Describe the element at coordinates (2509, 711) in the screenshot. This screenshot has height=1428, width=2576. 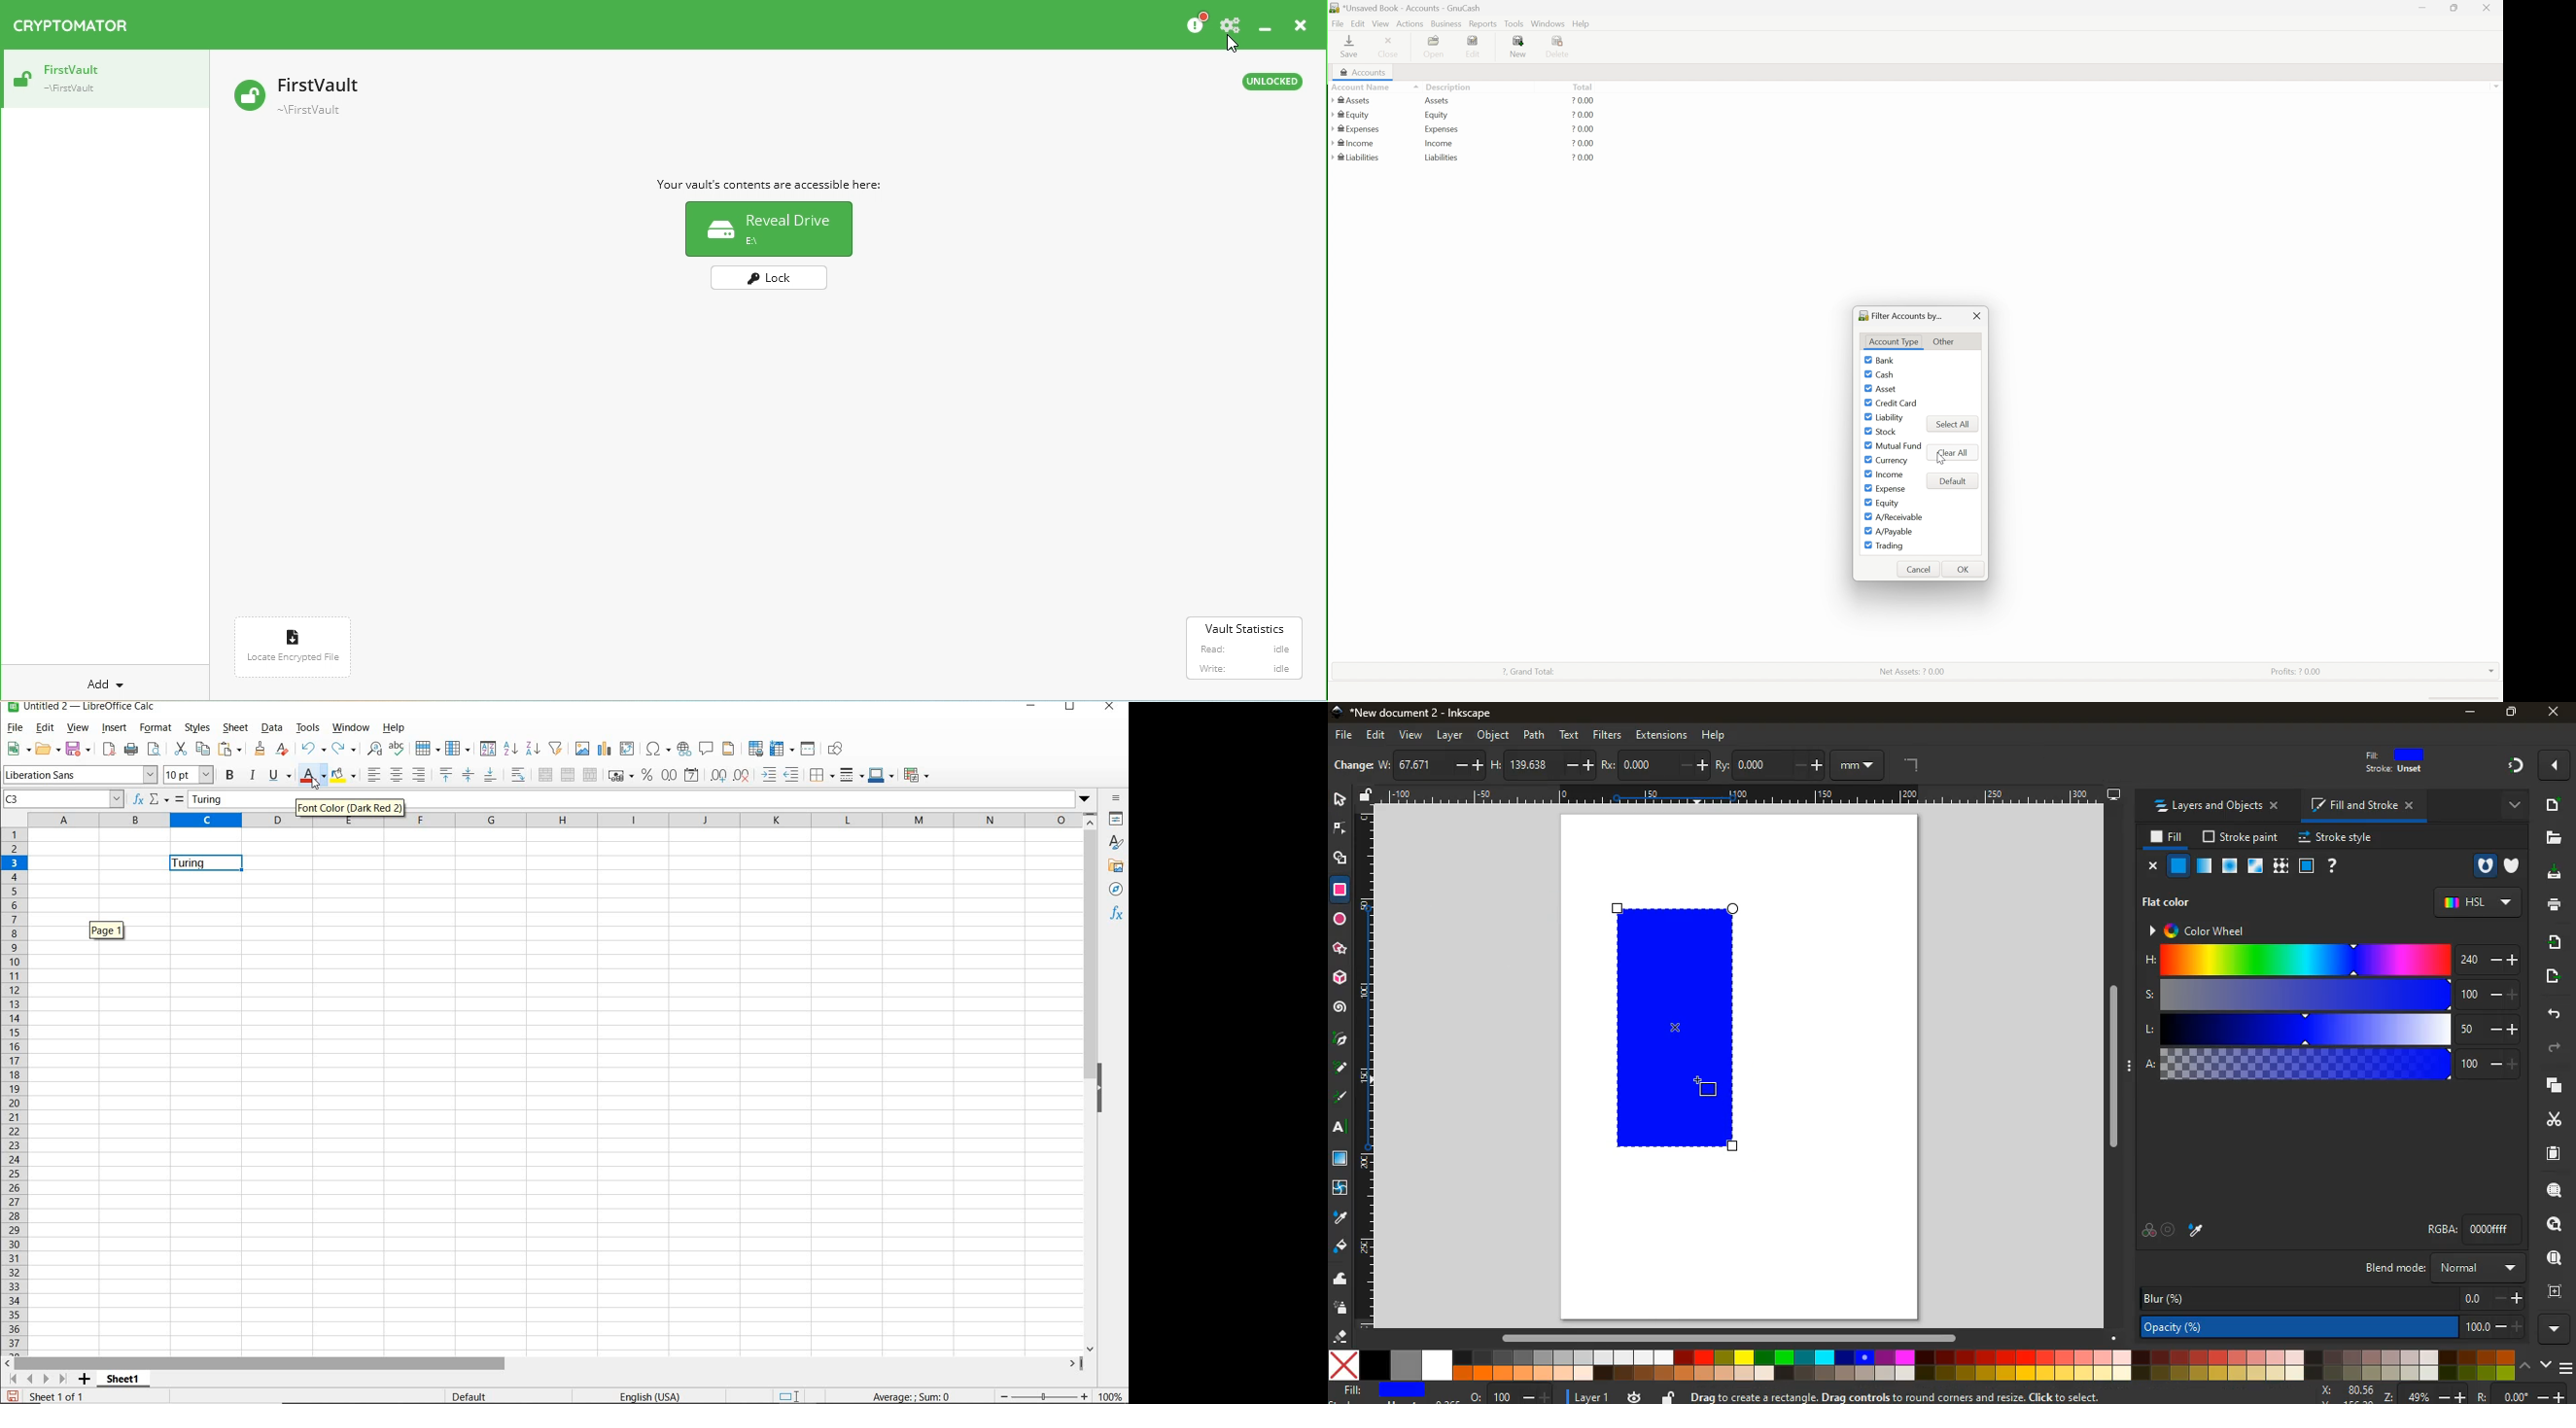
I see `maximize` at that location.